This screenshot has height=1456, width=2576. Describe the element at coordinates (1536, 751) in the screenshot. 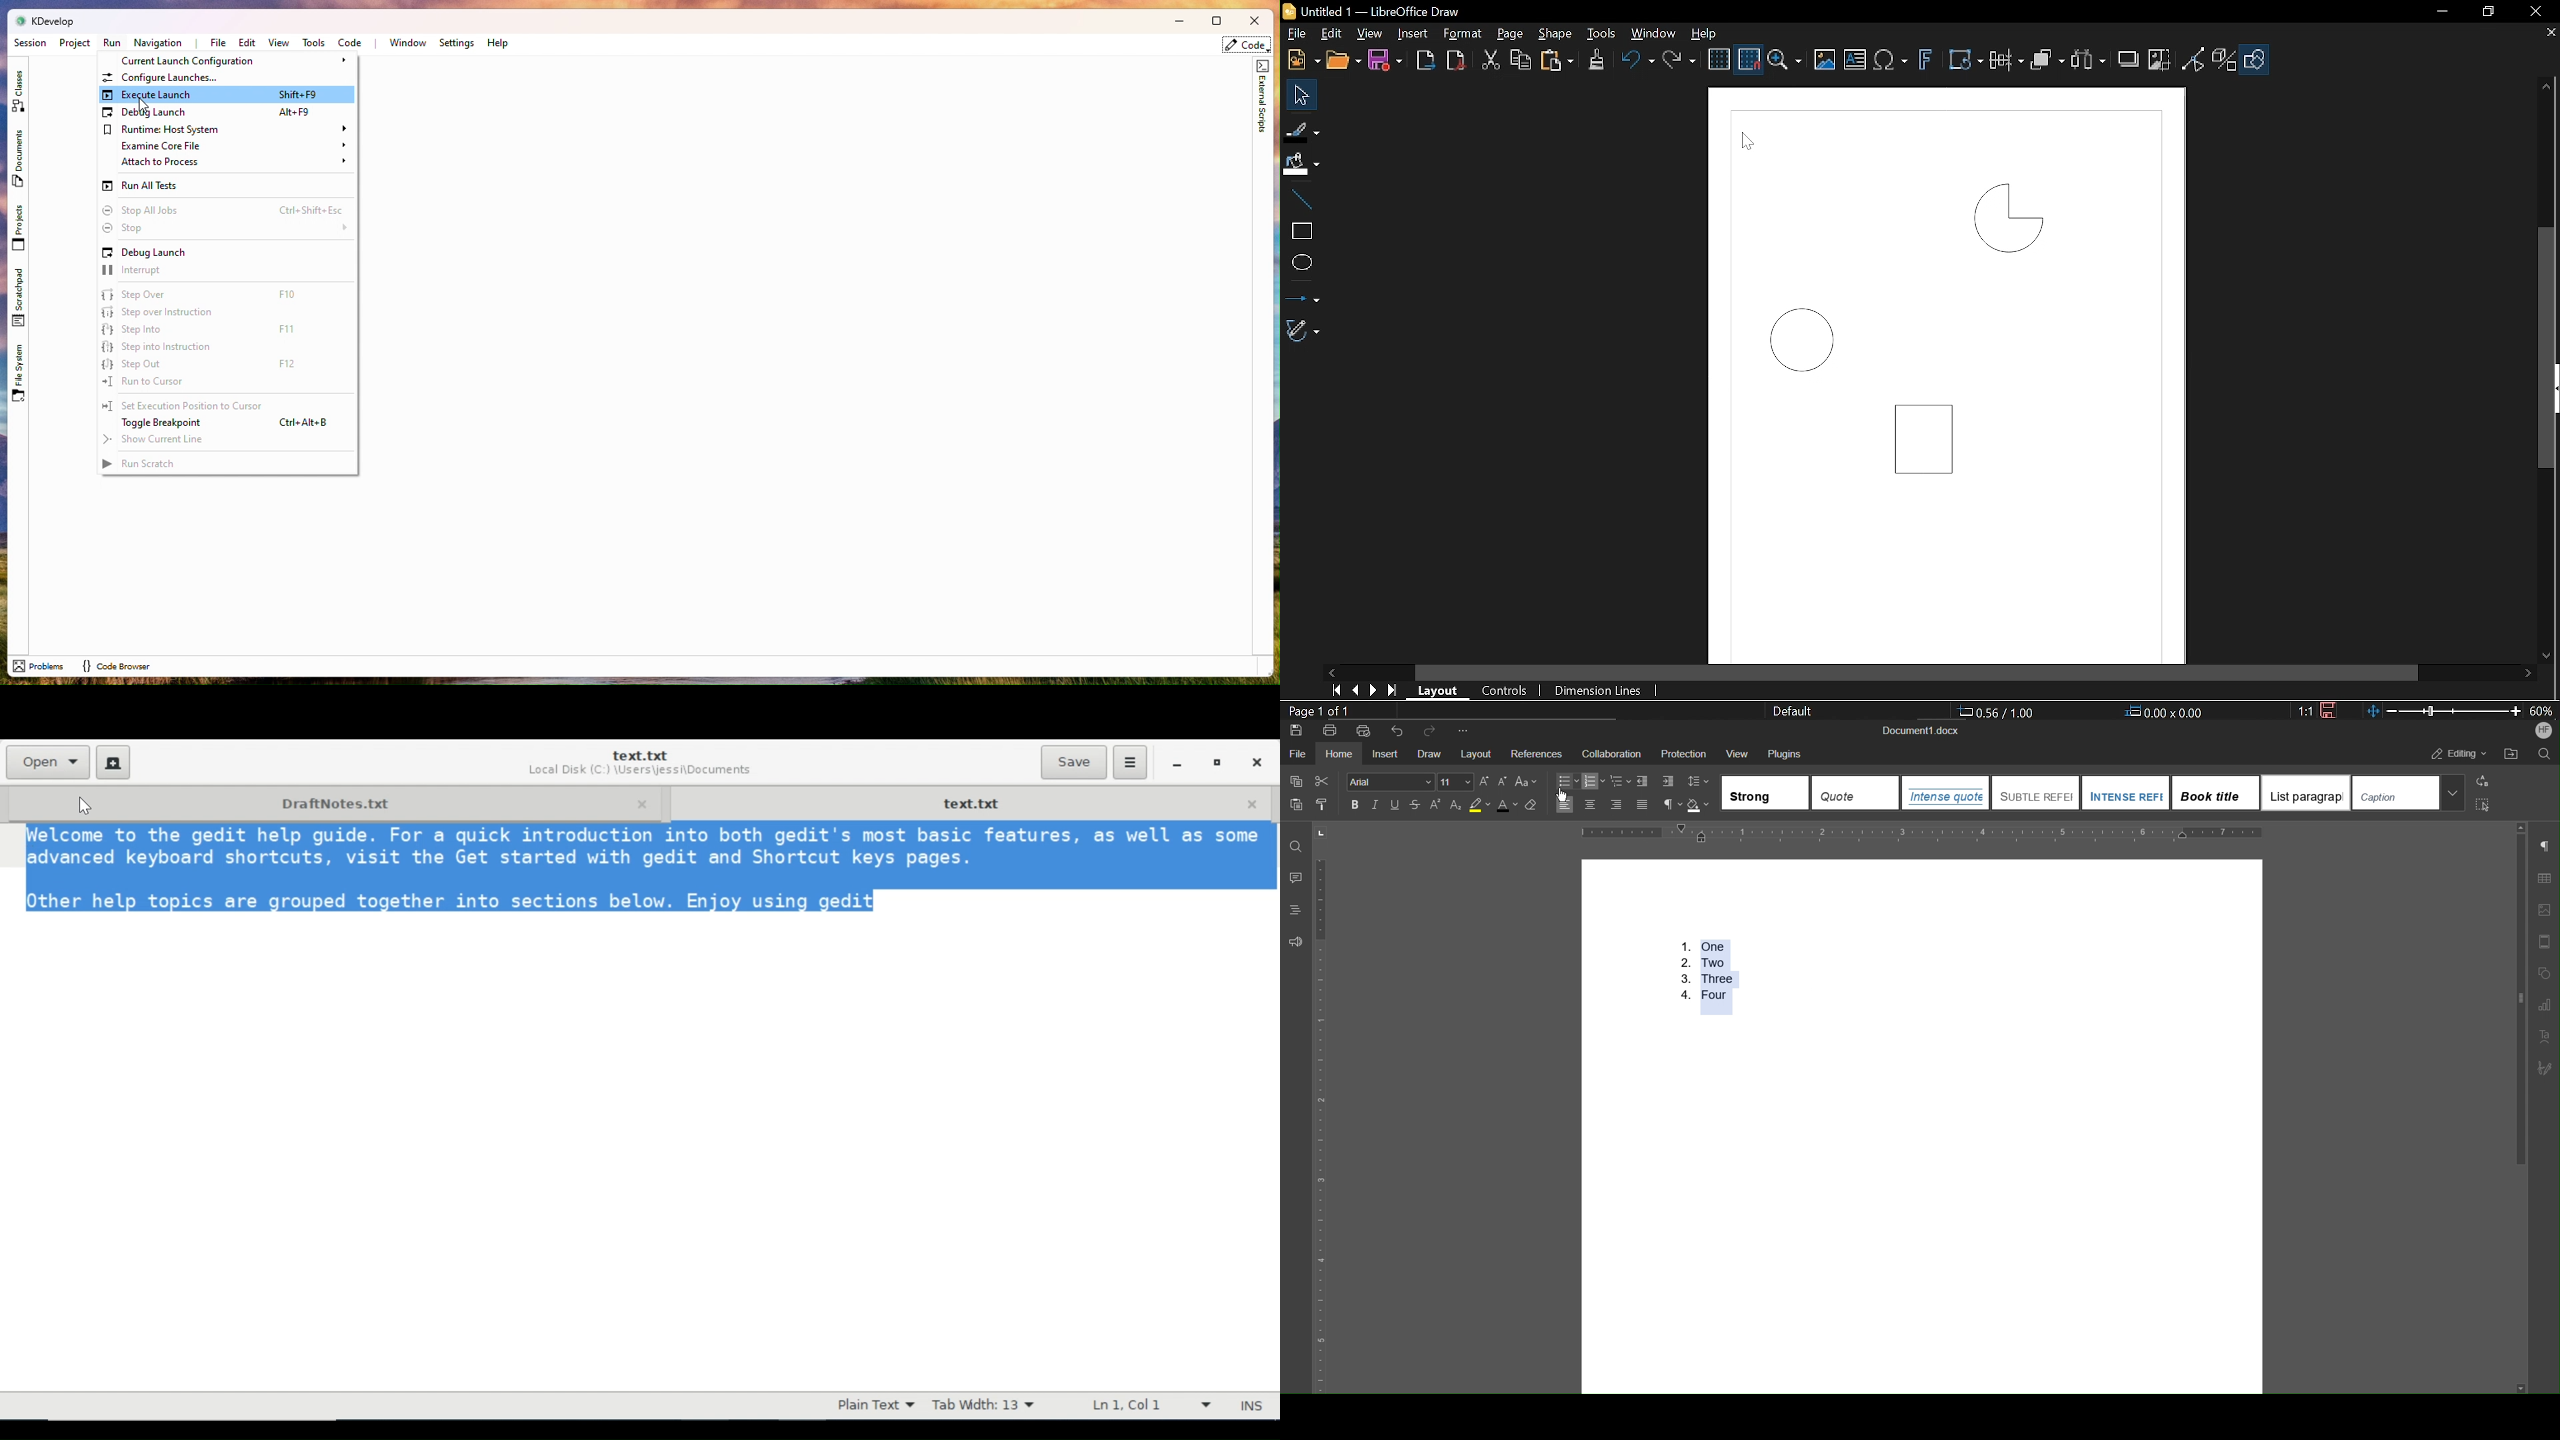

I see `References` at that location.